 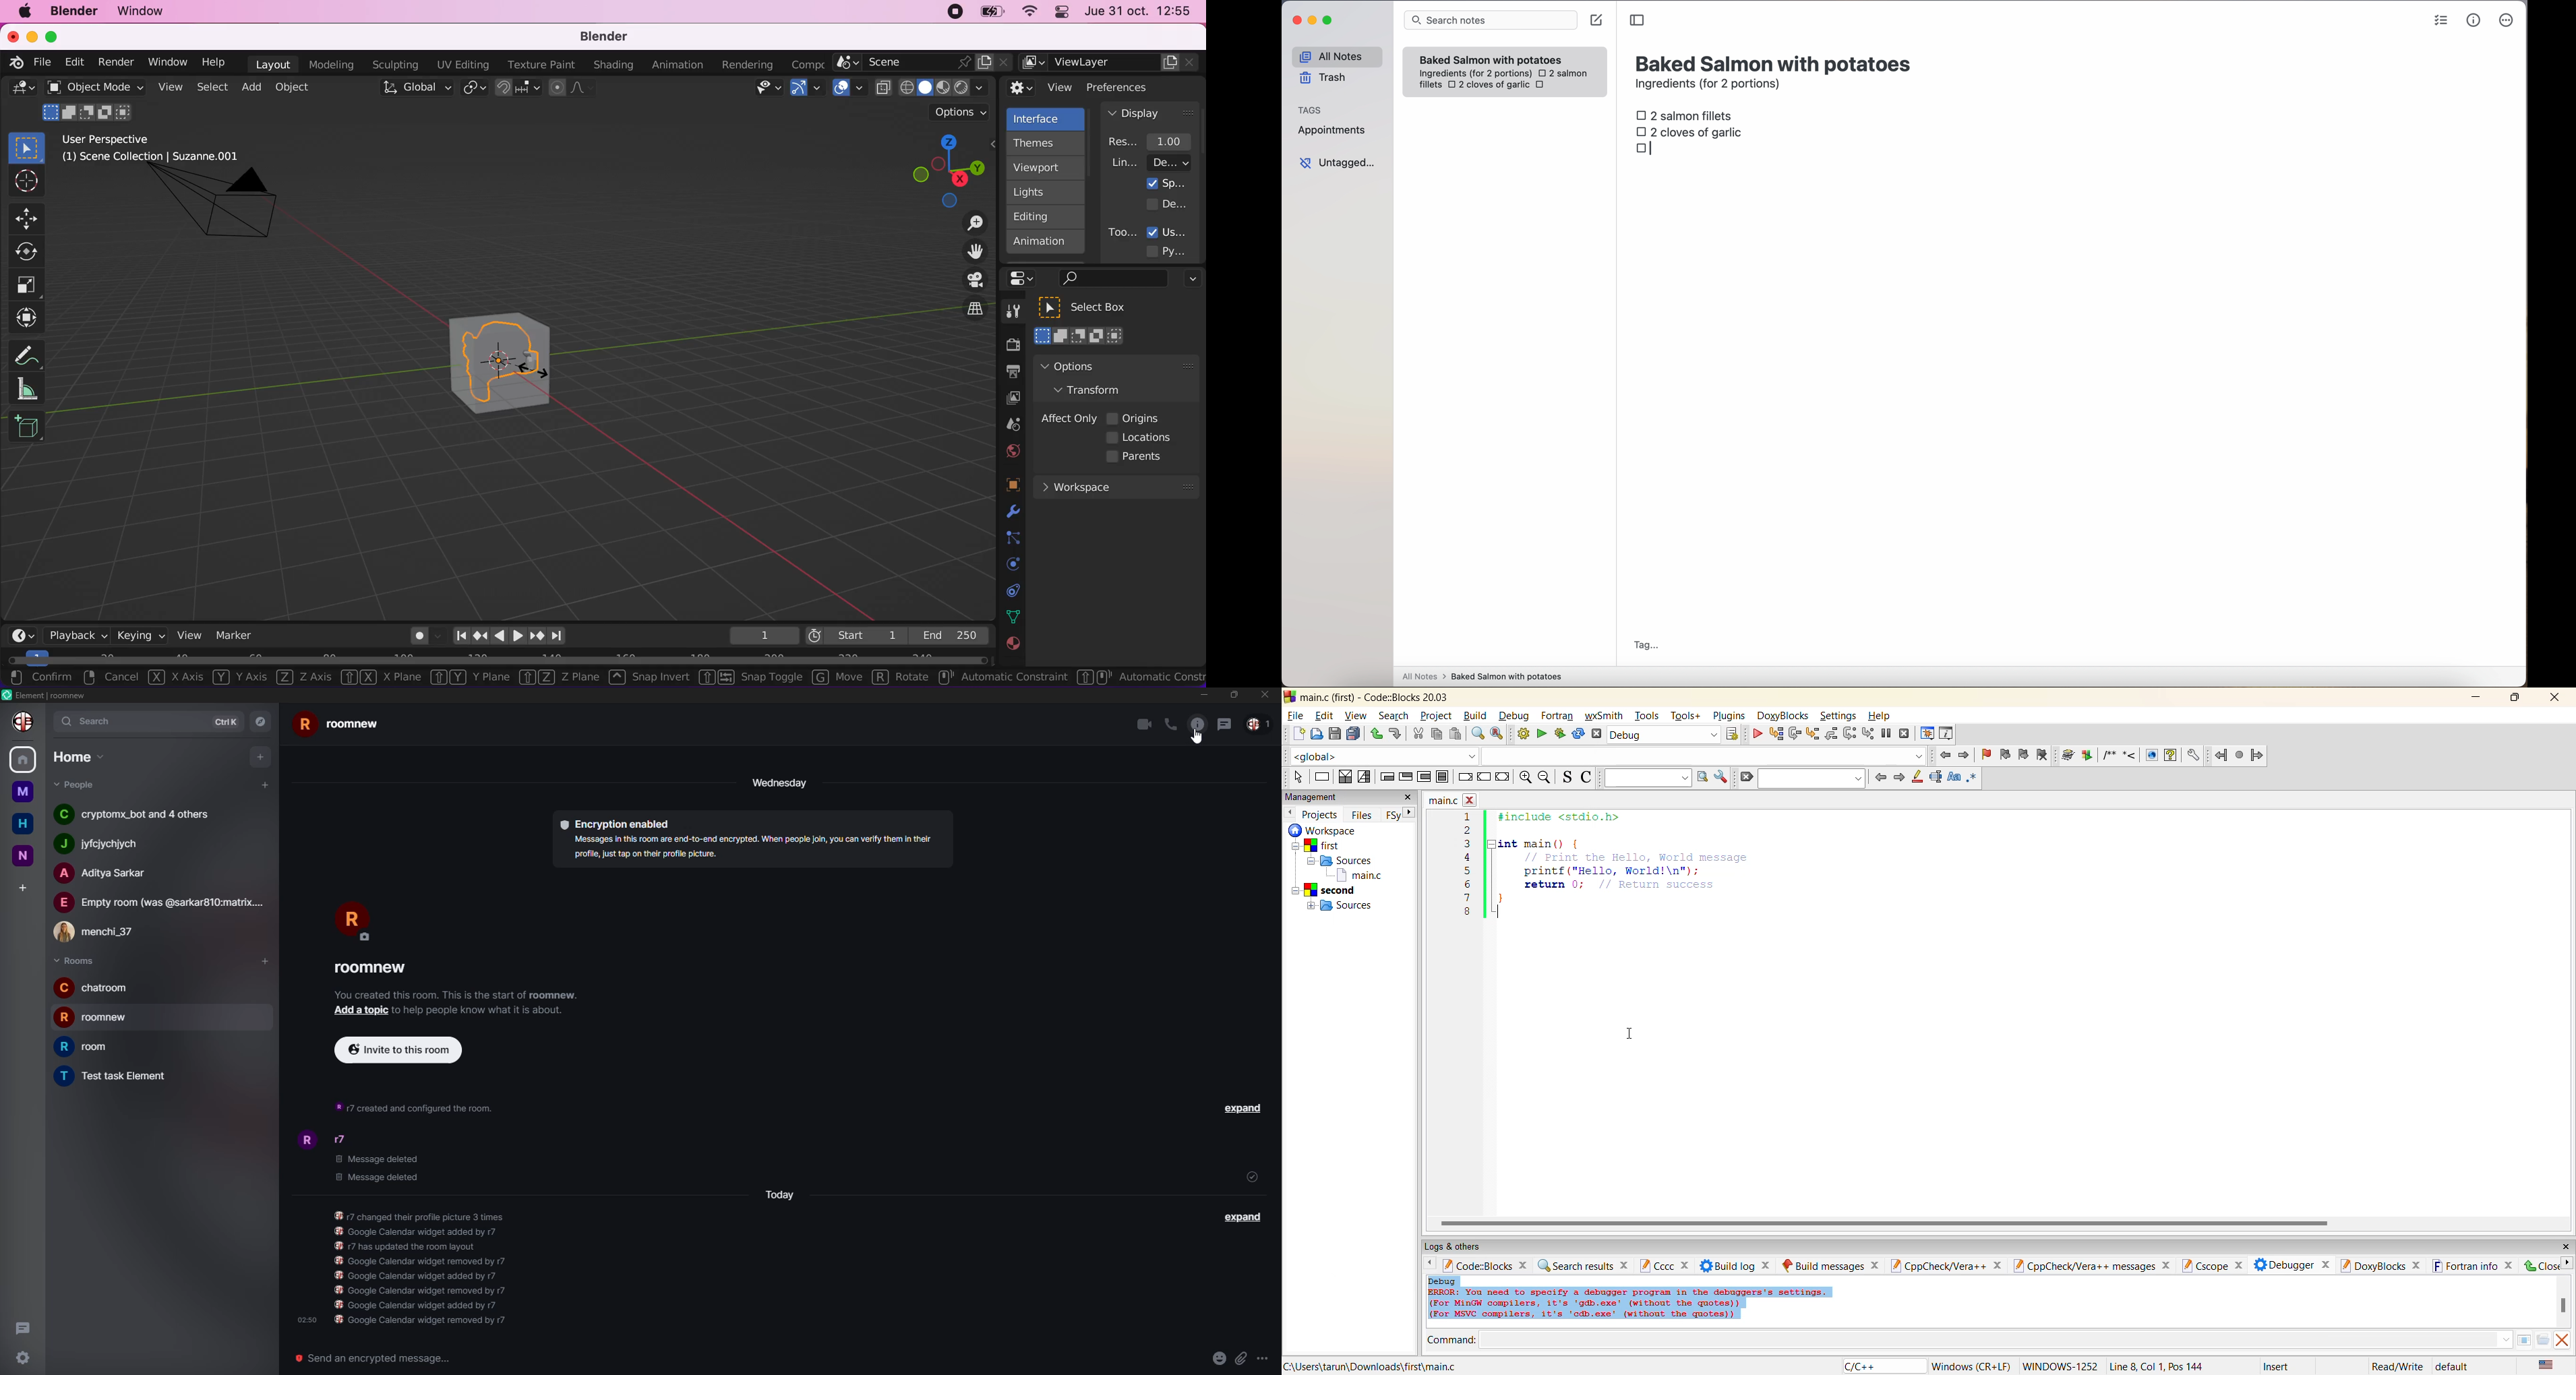 What do you see at coordinates (1945, 755) in the screenshot?
I see `jump back` at bounding box center [1945, 755].